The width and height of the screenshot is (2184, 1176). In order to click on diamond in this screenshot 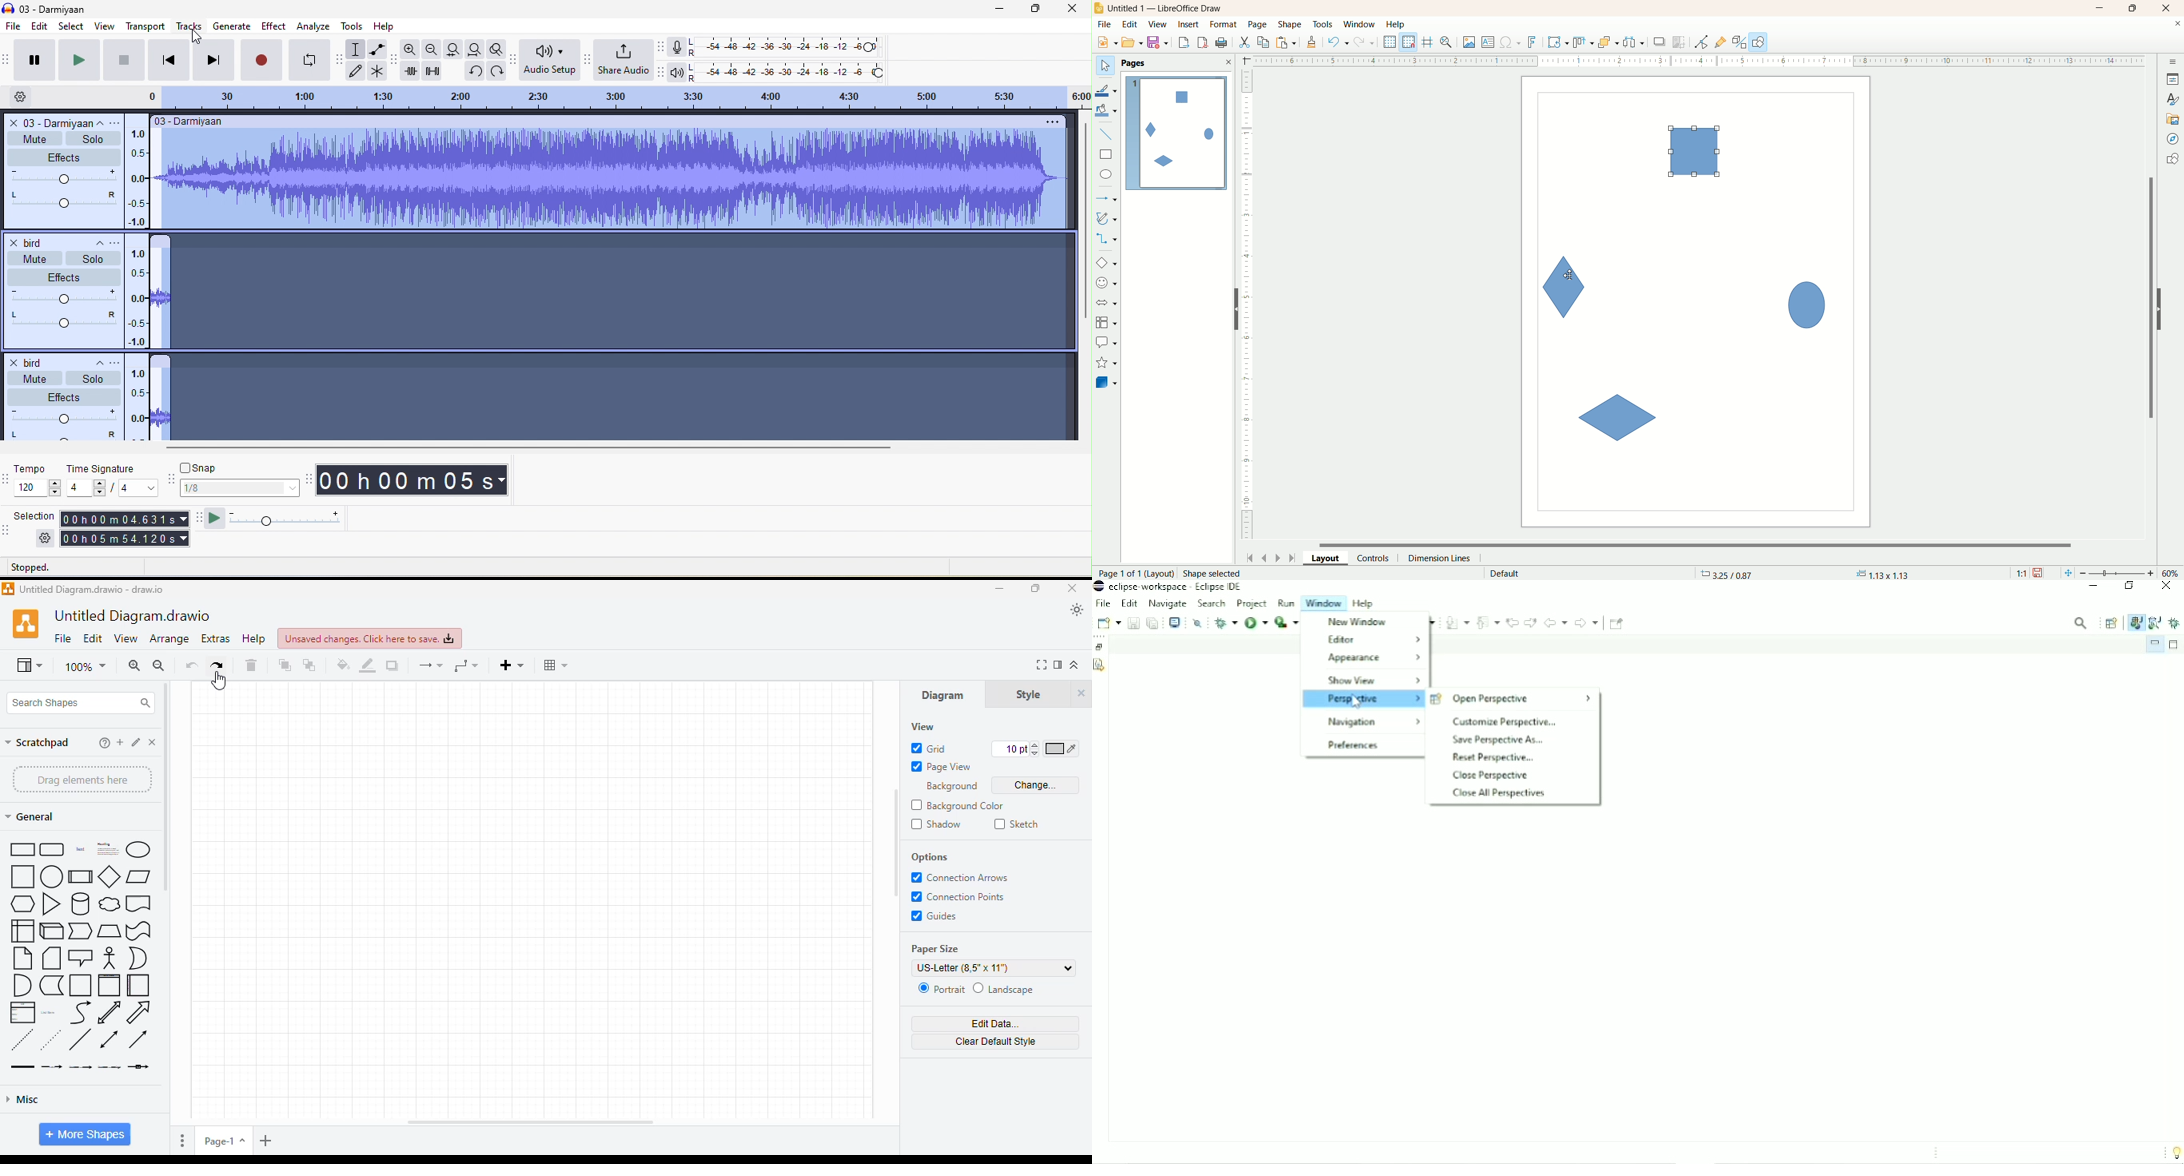, I will do `click(110, 877)`.